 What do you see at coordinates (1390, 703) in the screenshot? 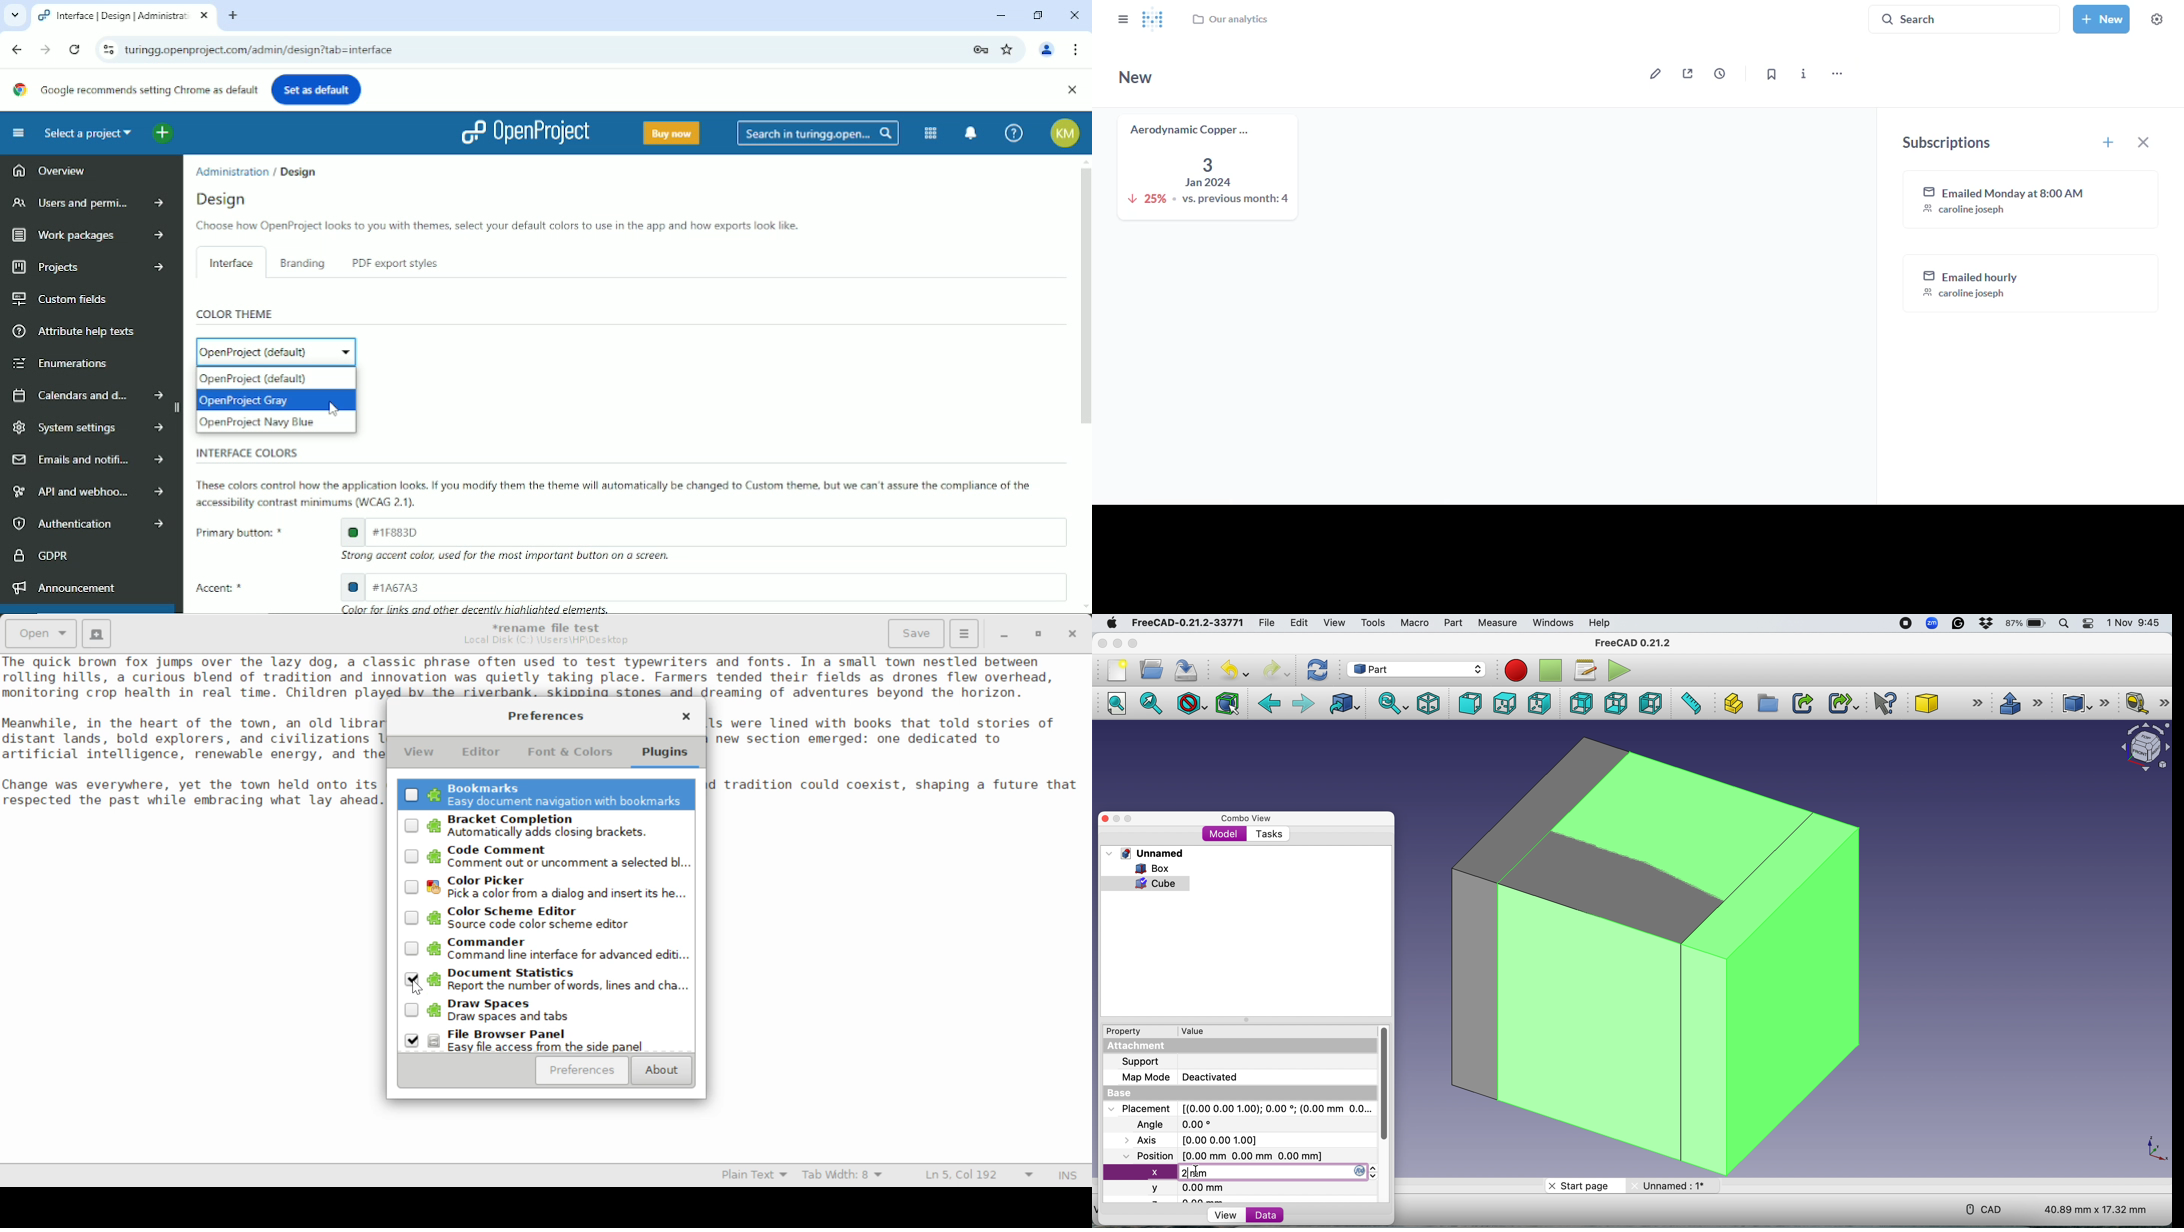
I see `Sync view` at bounding box center [1390, 703].